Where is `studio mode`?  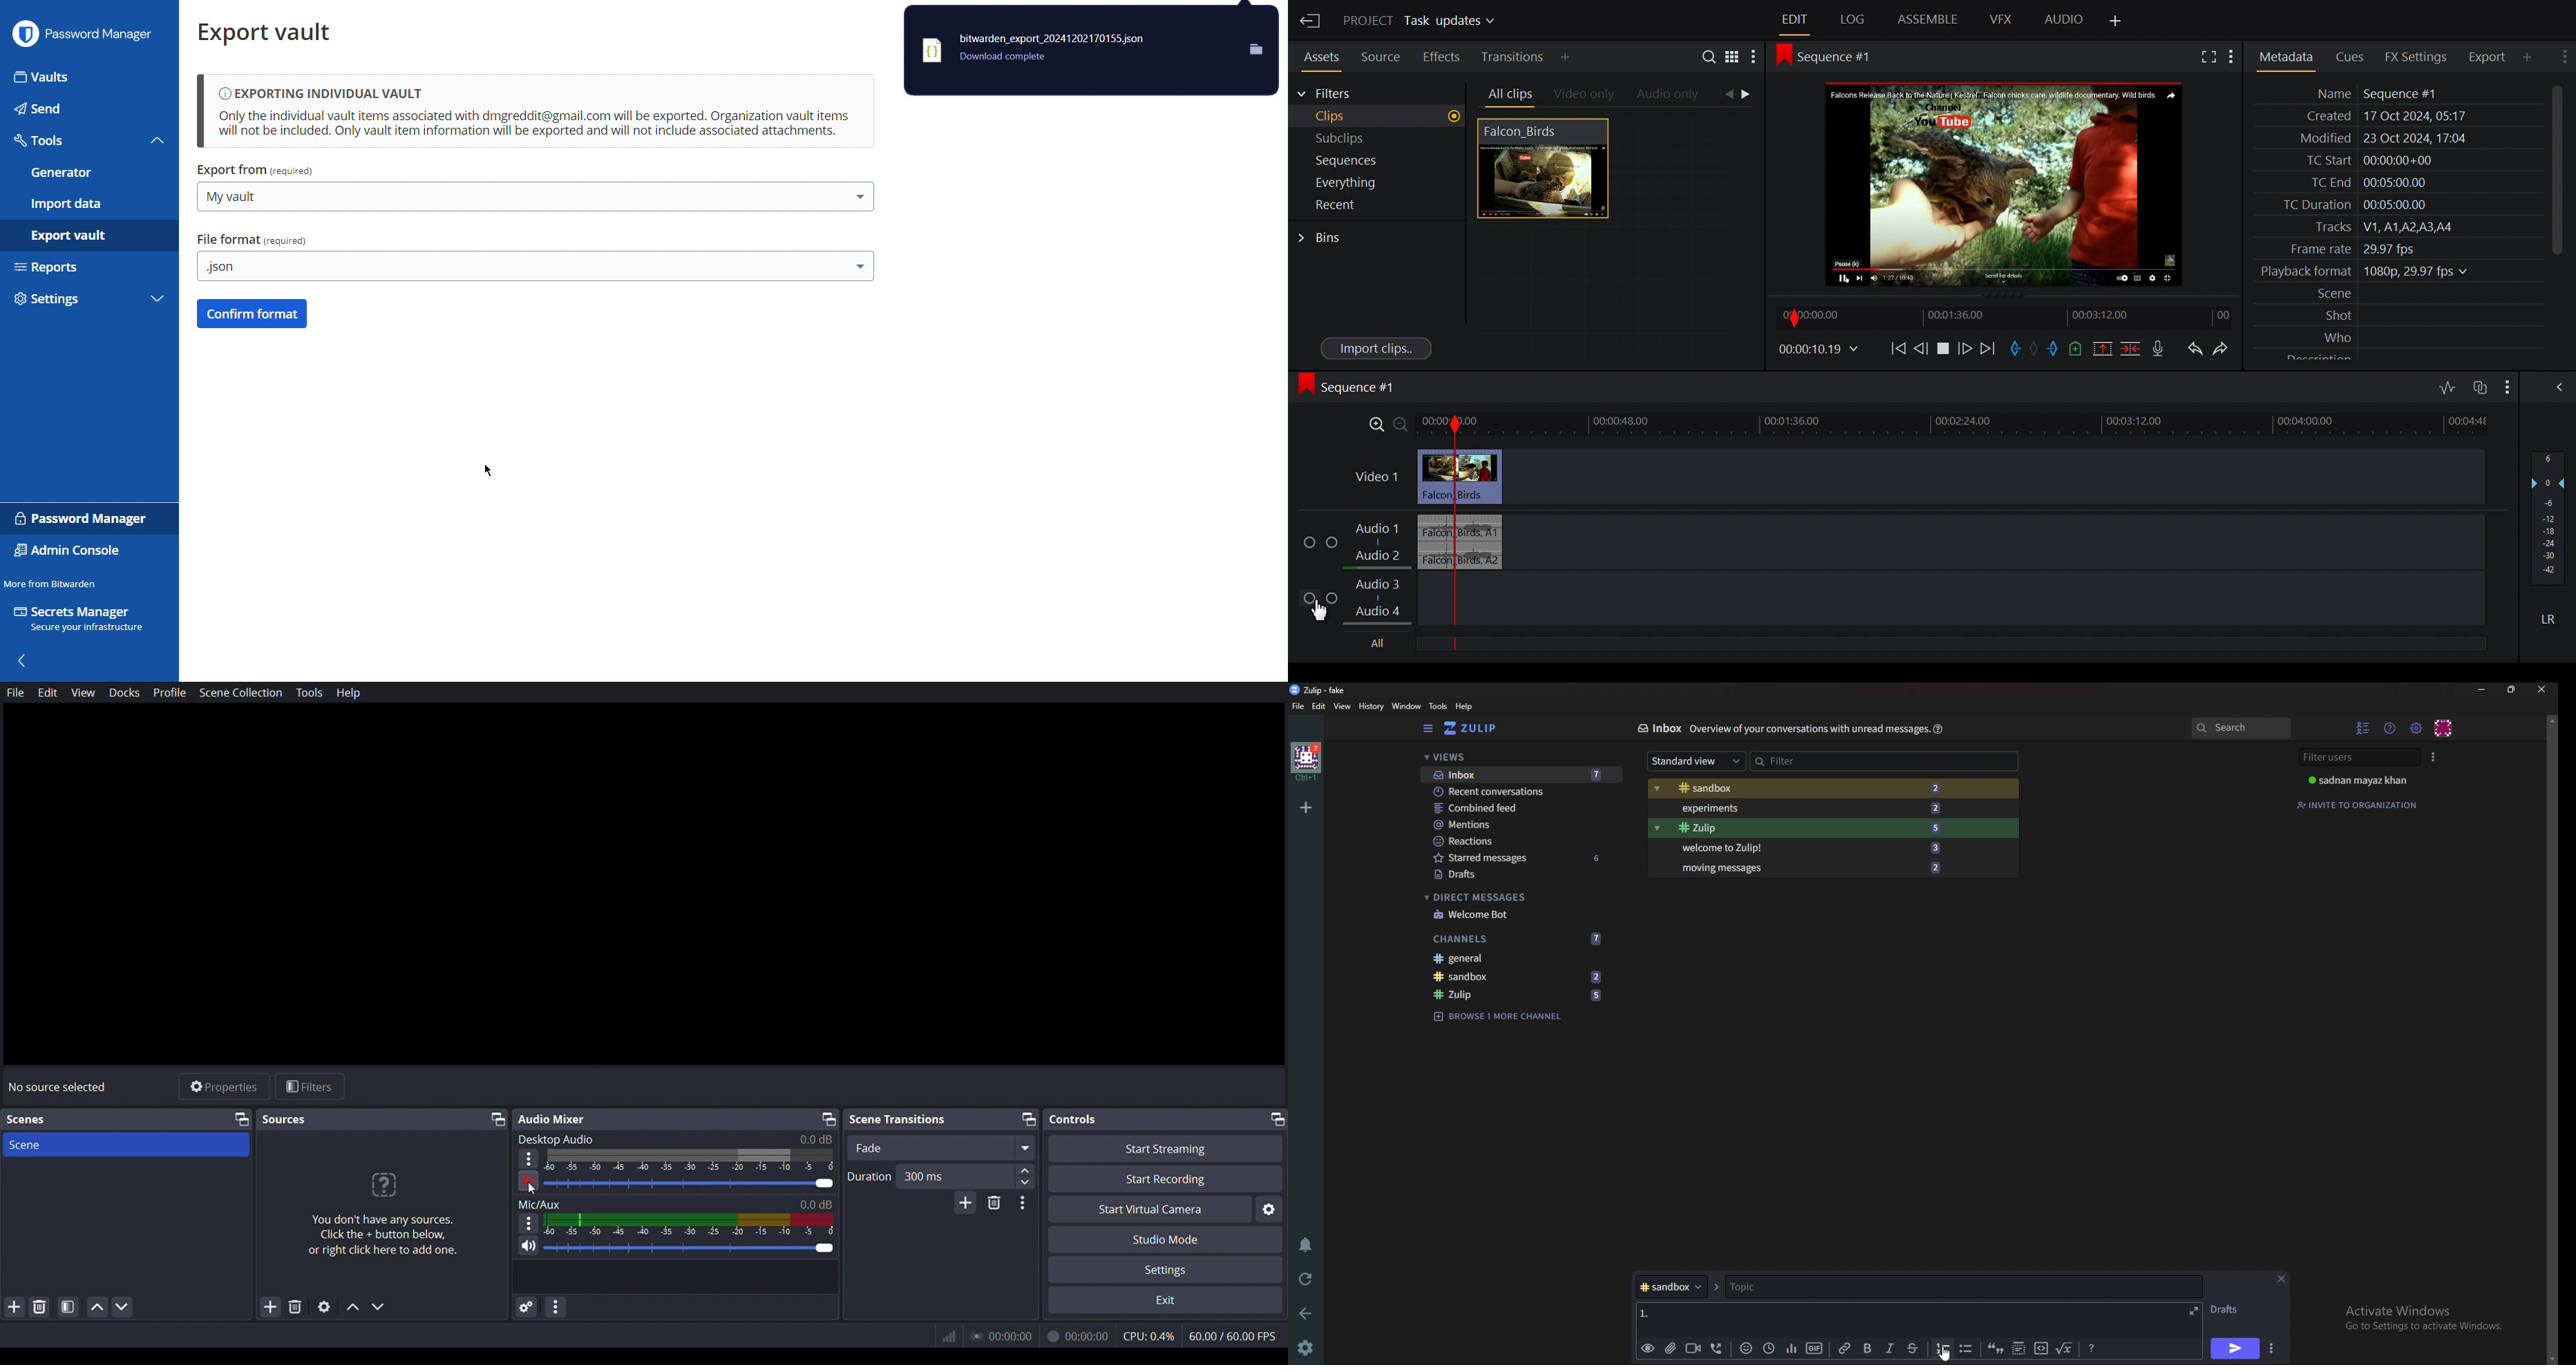
studio mode is located at coordinates (1162, 1240).